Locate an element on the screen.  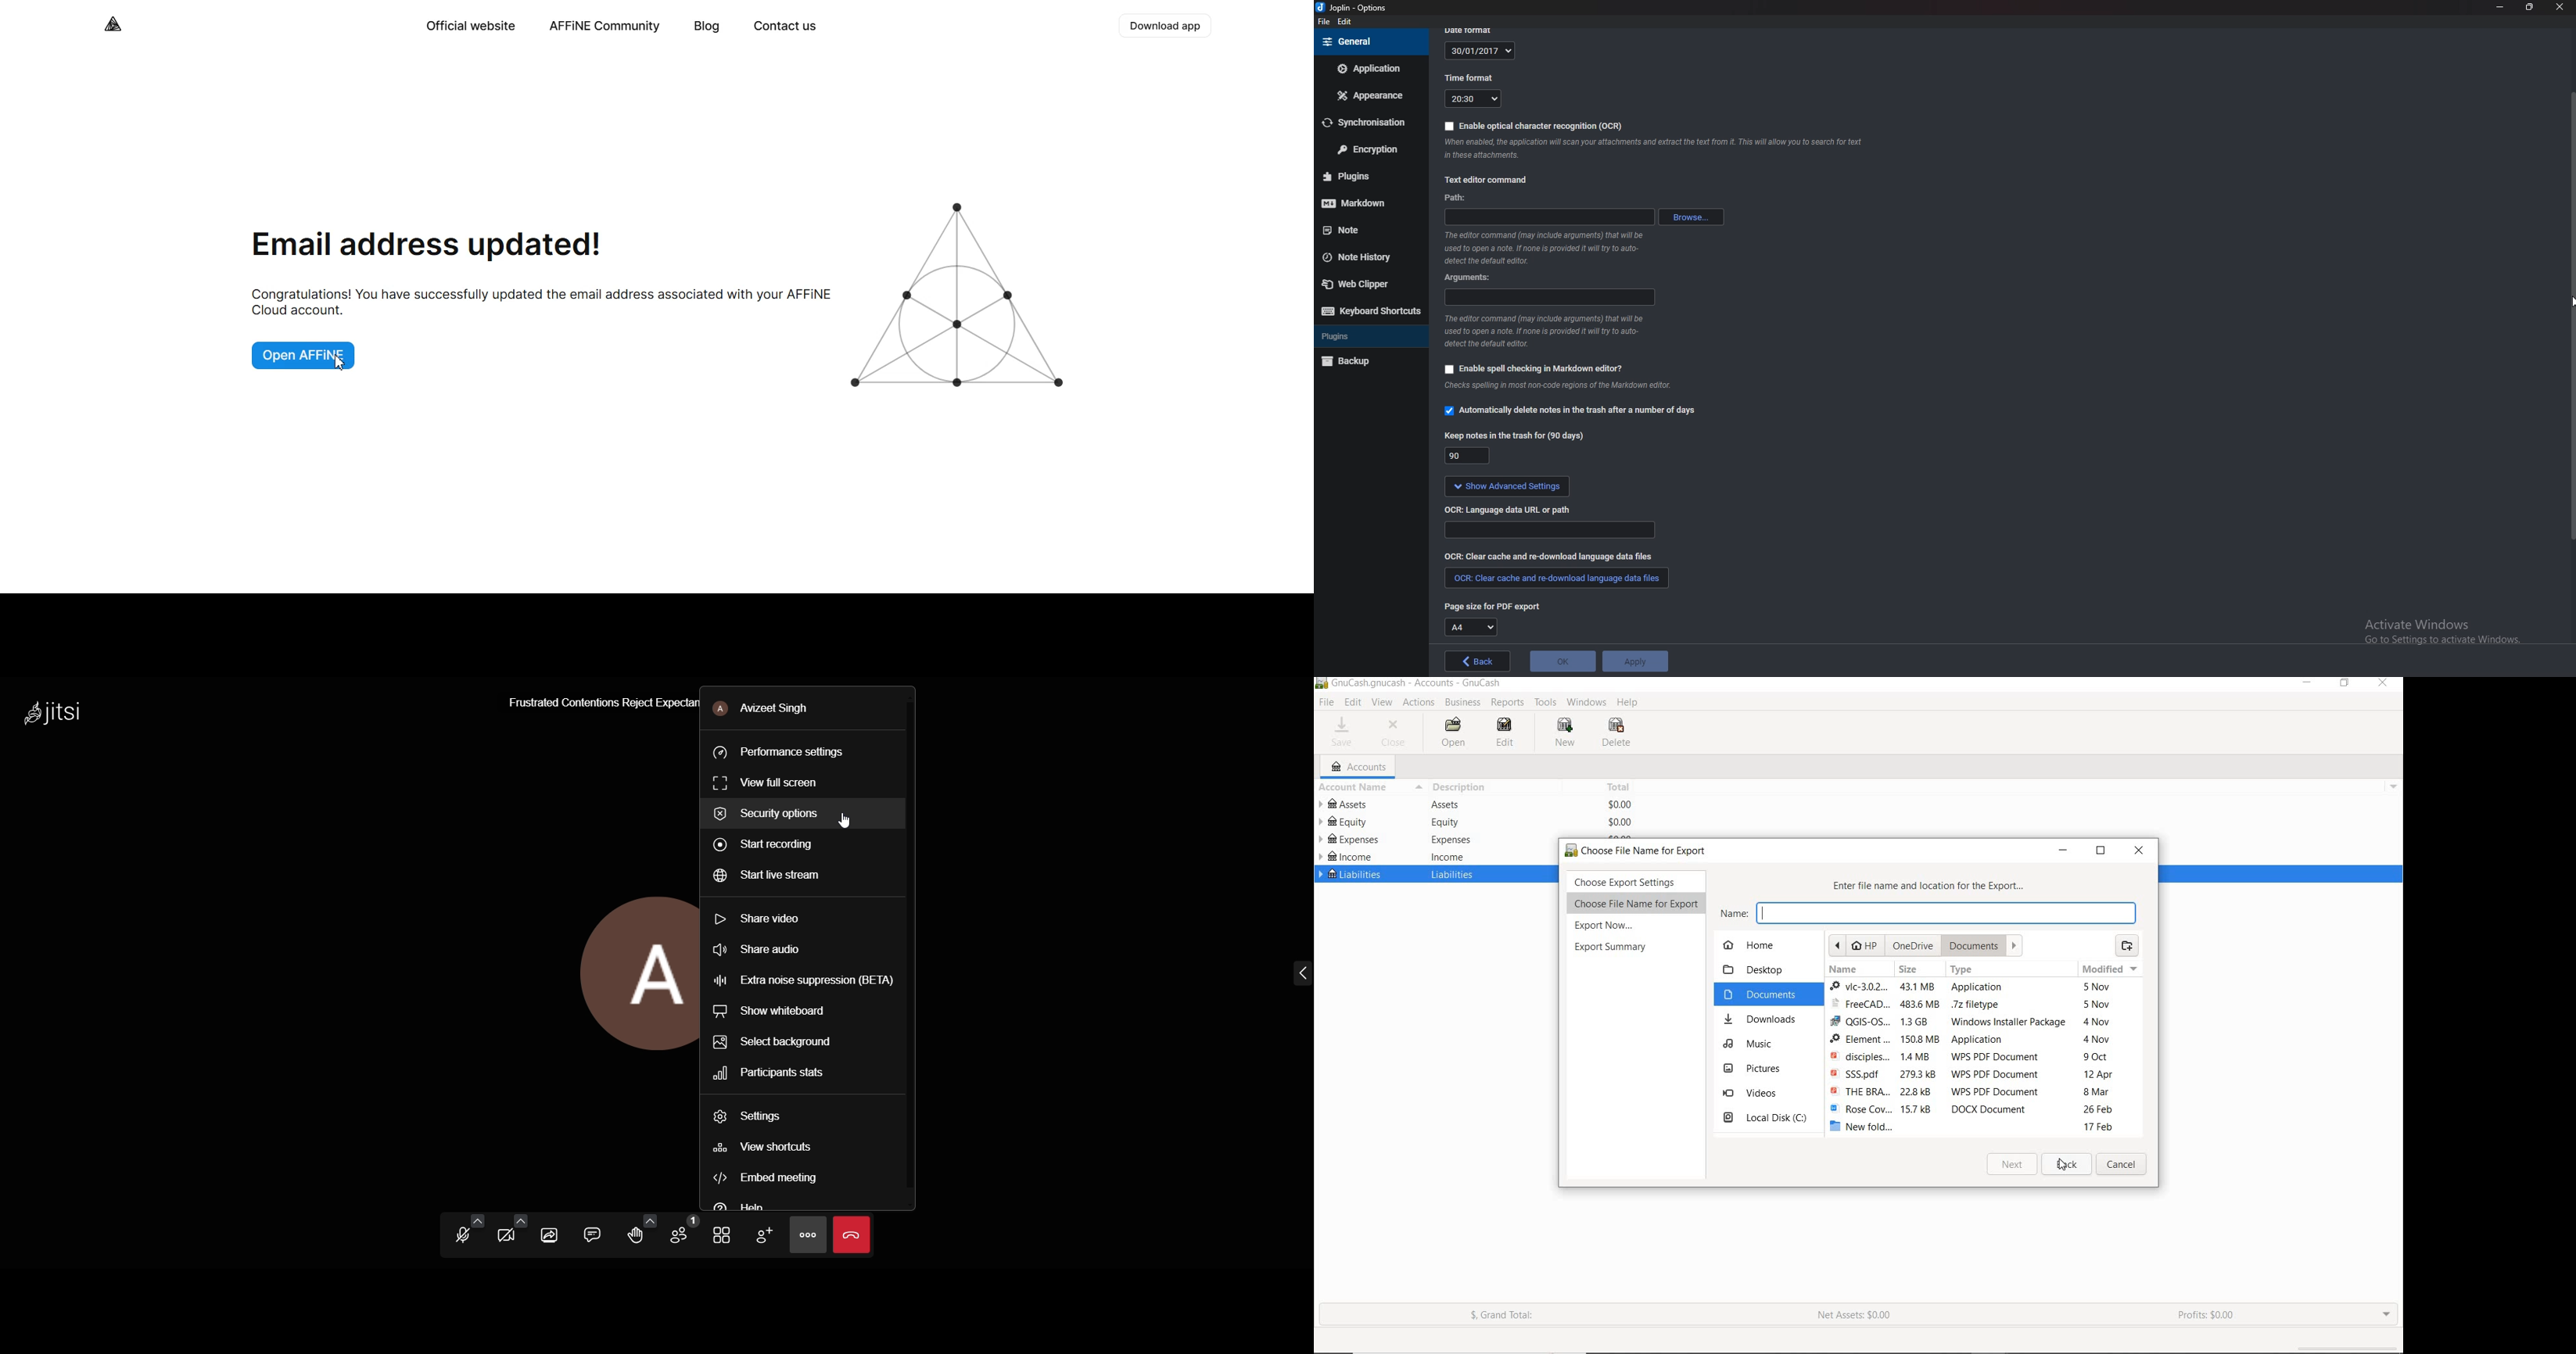
OneDrie is located at coordinates (1916, 946).